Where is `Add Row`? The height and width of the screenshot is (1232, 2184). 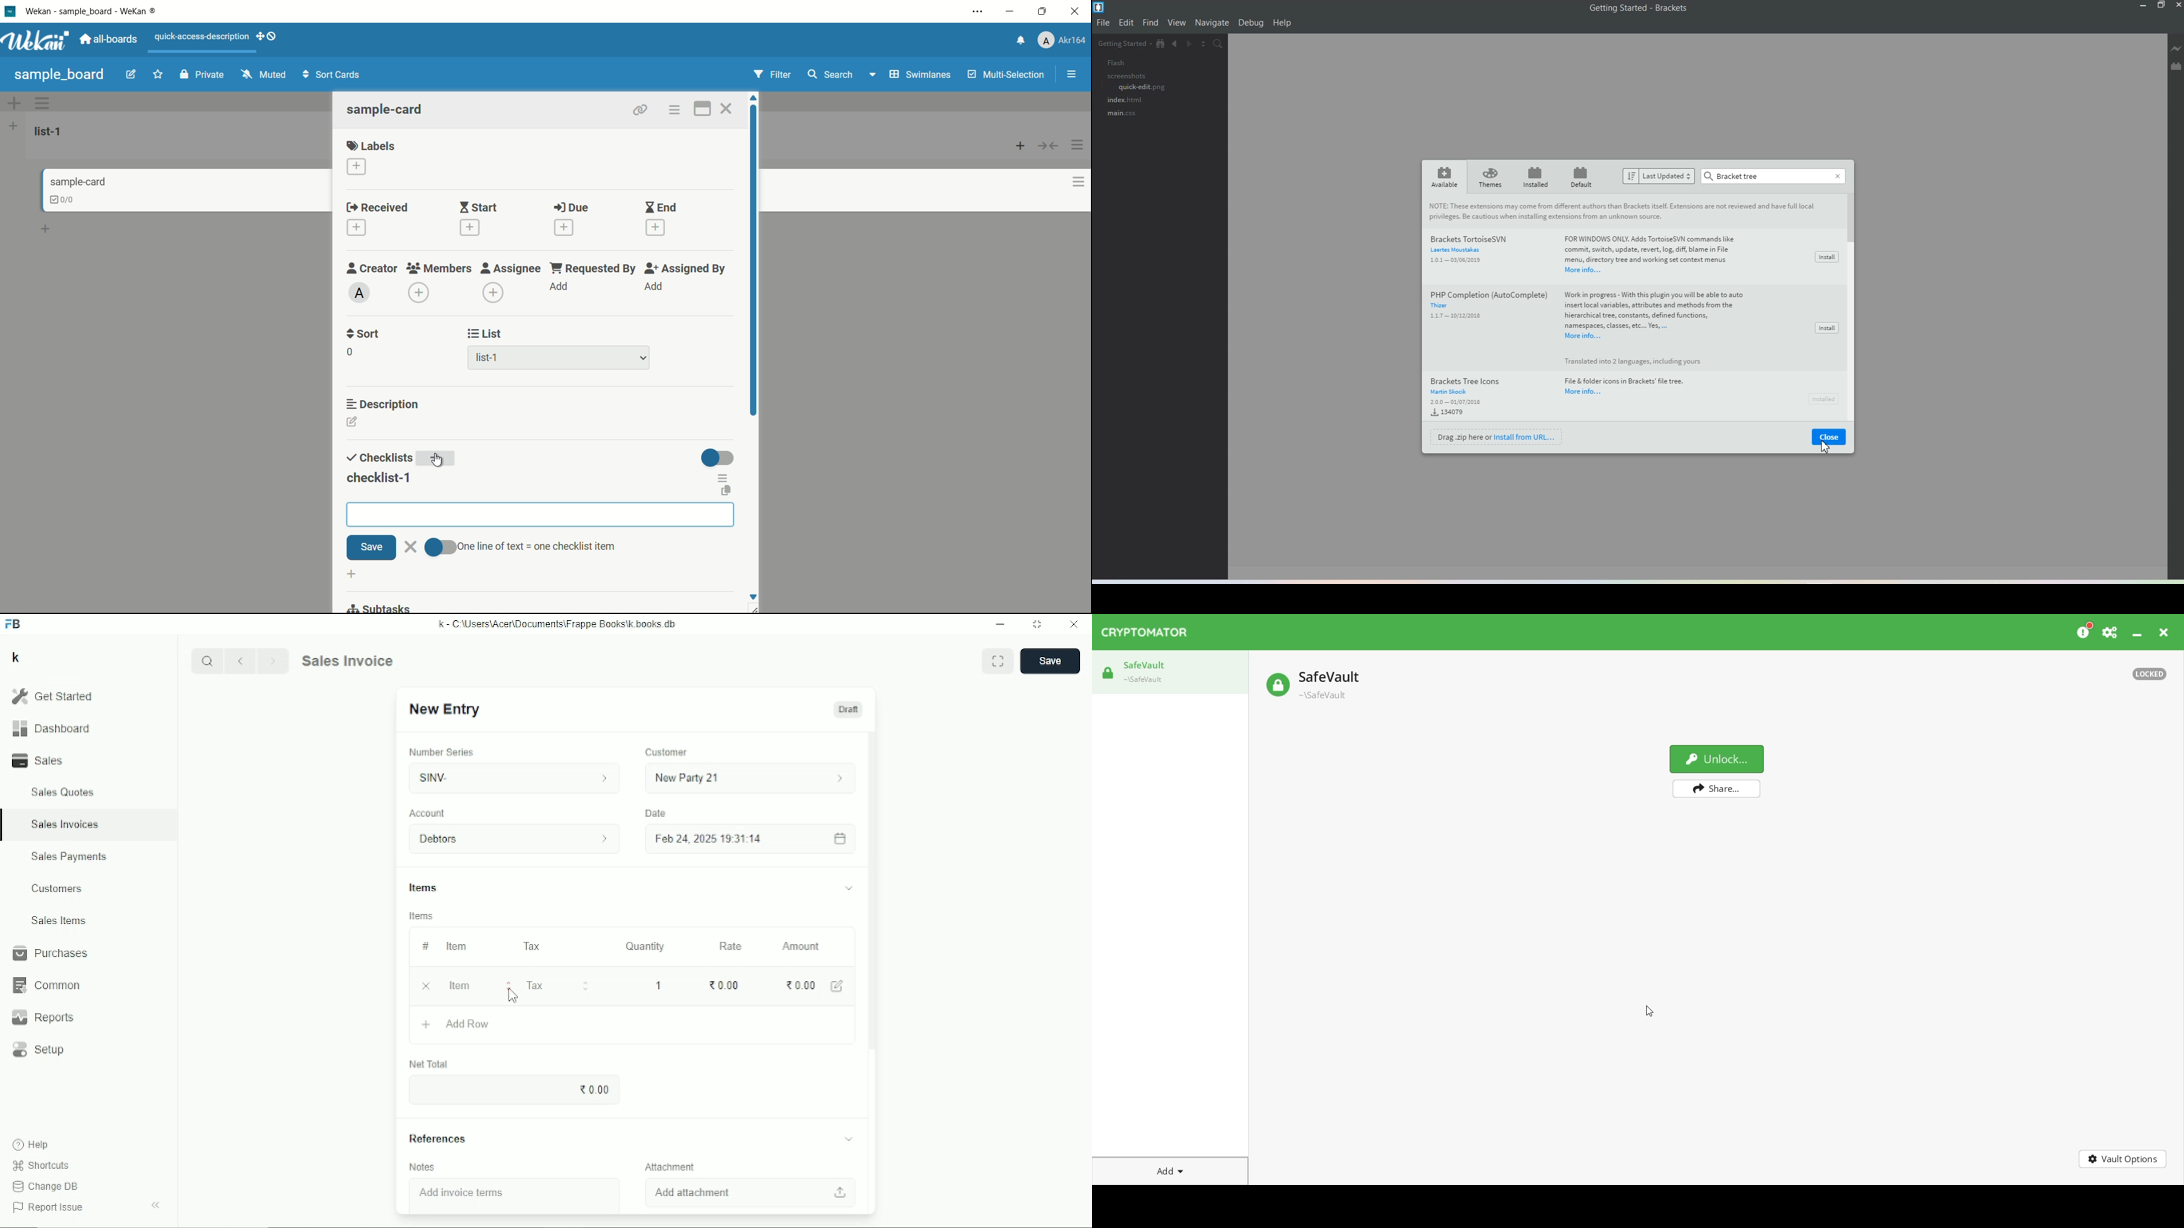 Add Row is located at coordinates (455, 1024).